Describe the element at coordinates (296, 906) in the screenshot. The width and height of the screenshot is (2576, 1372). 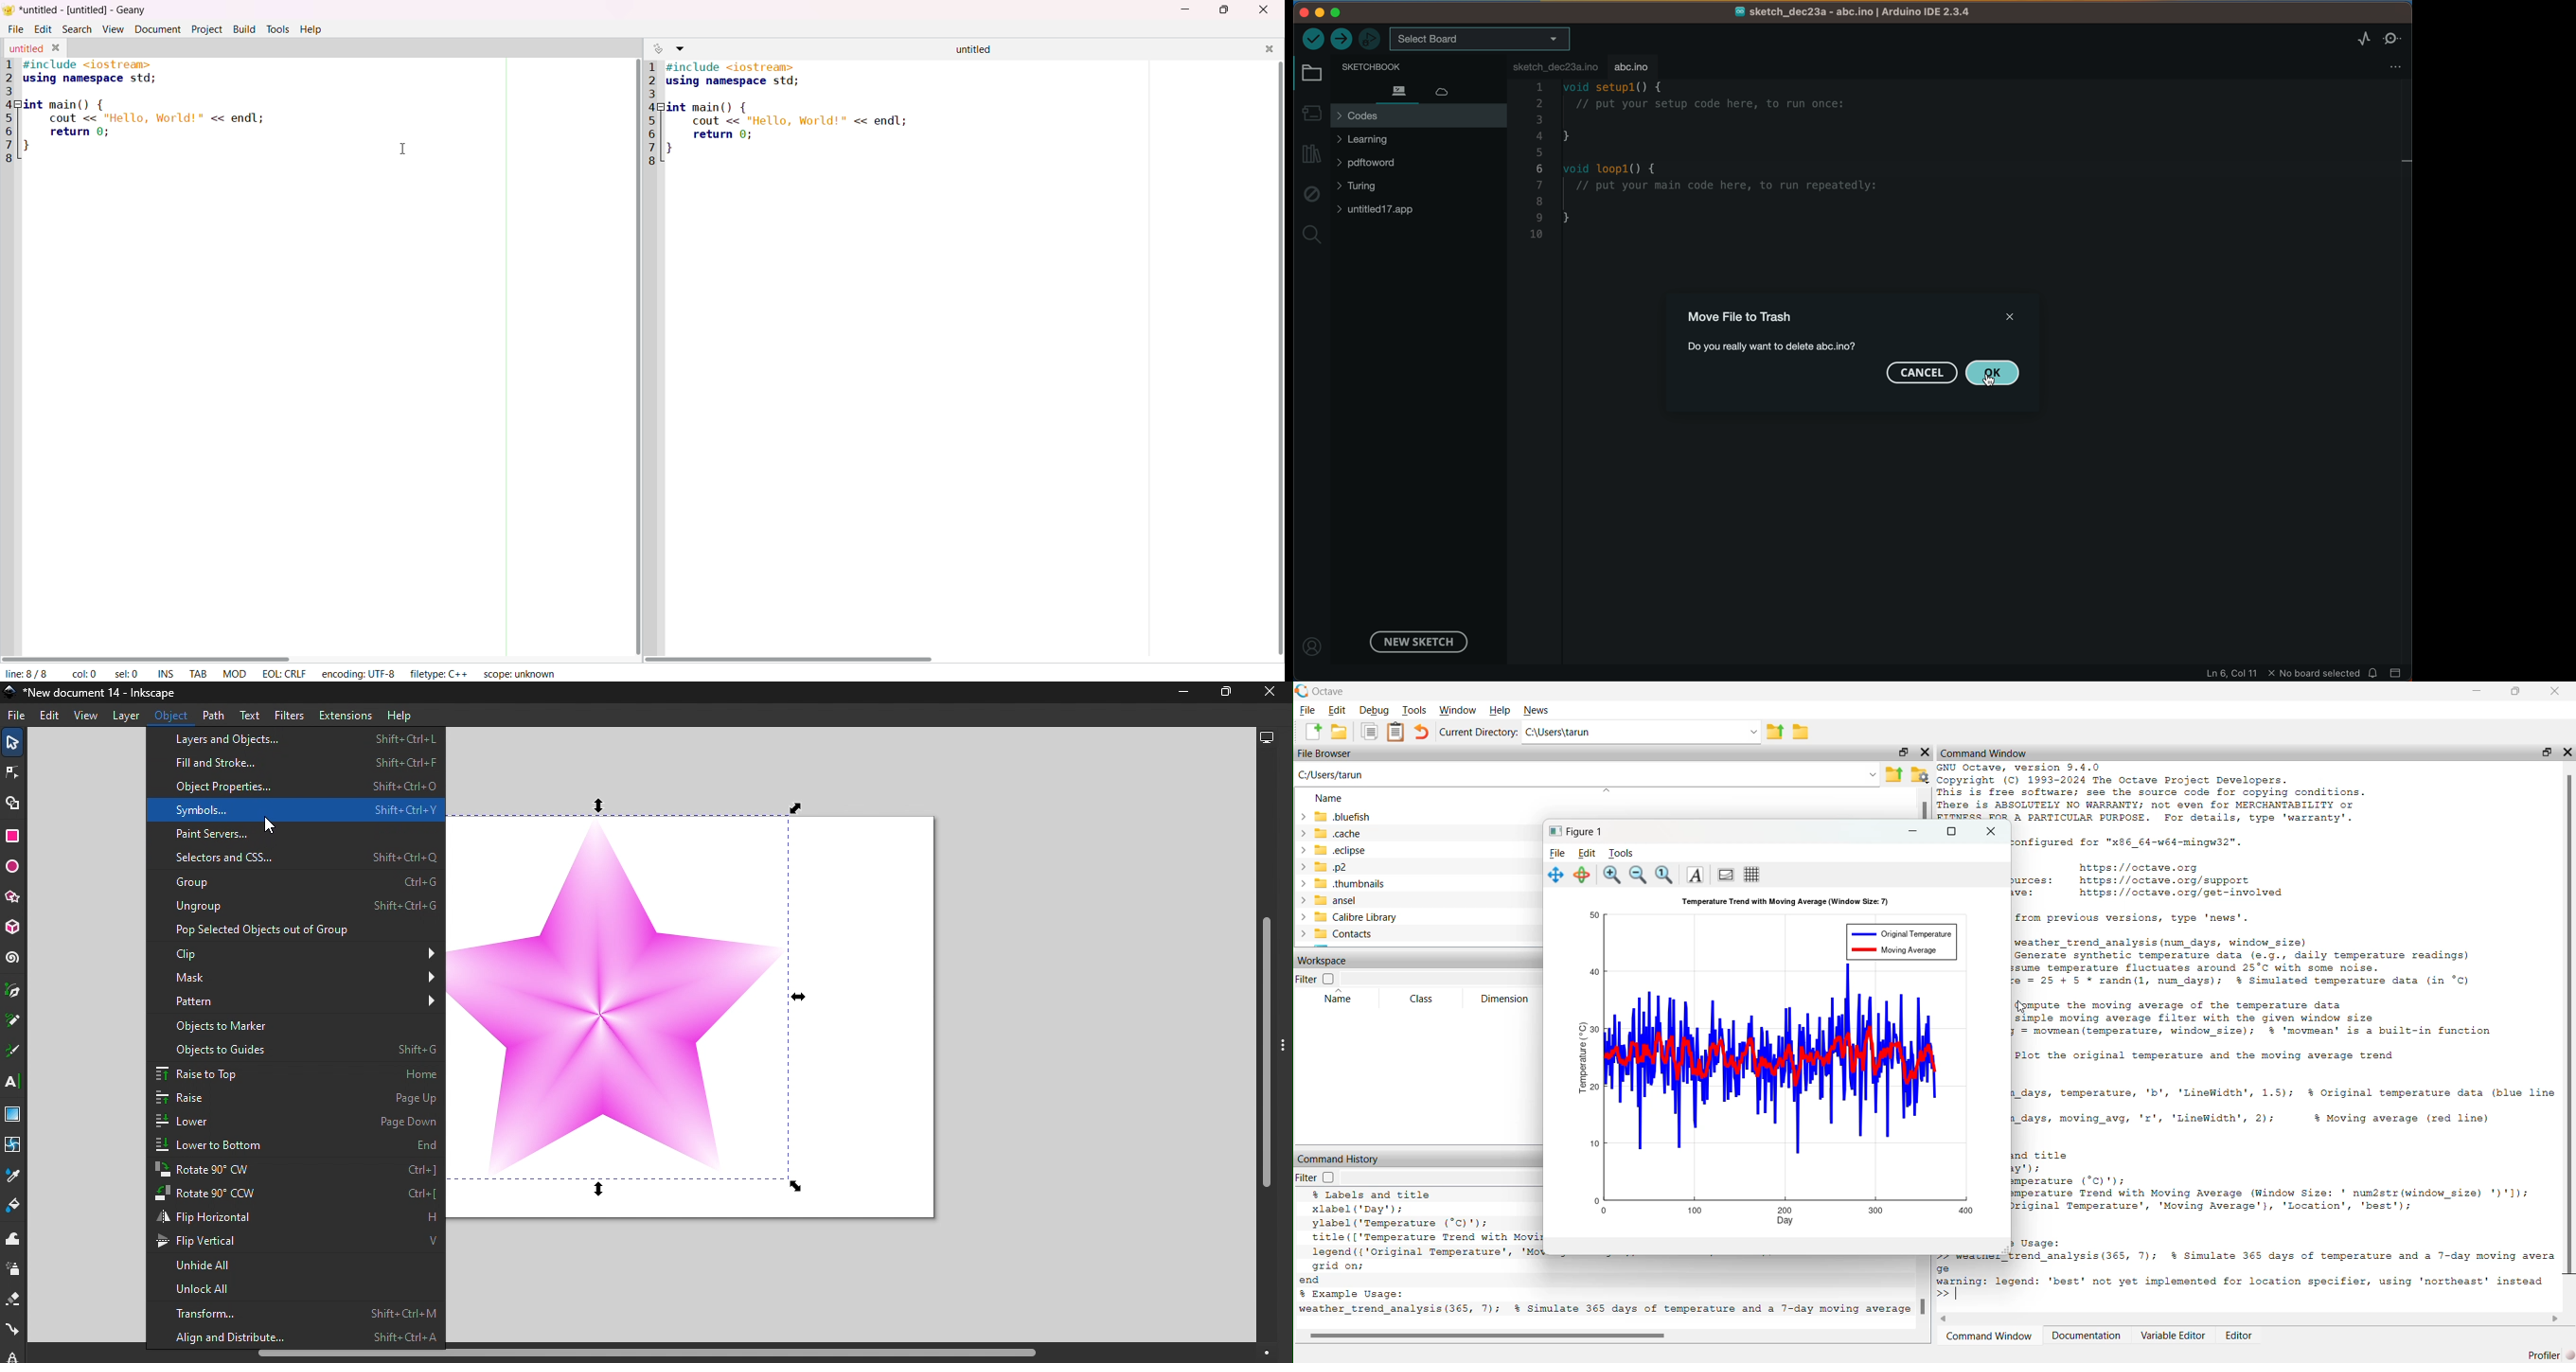
I see `Ungroup` at that location.